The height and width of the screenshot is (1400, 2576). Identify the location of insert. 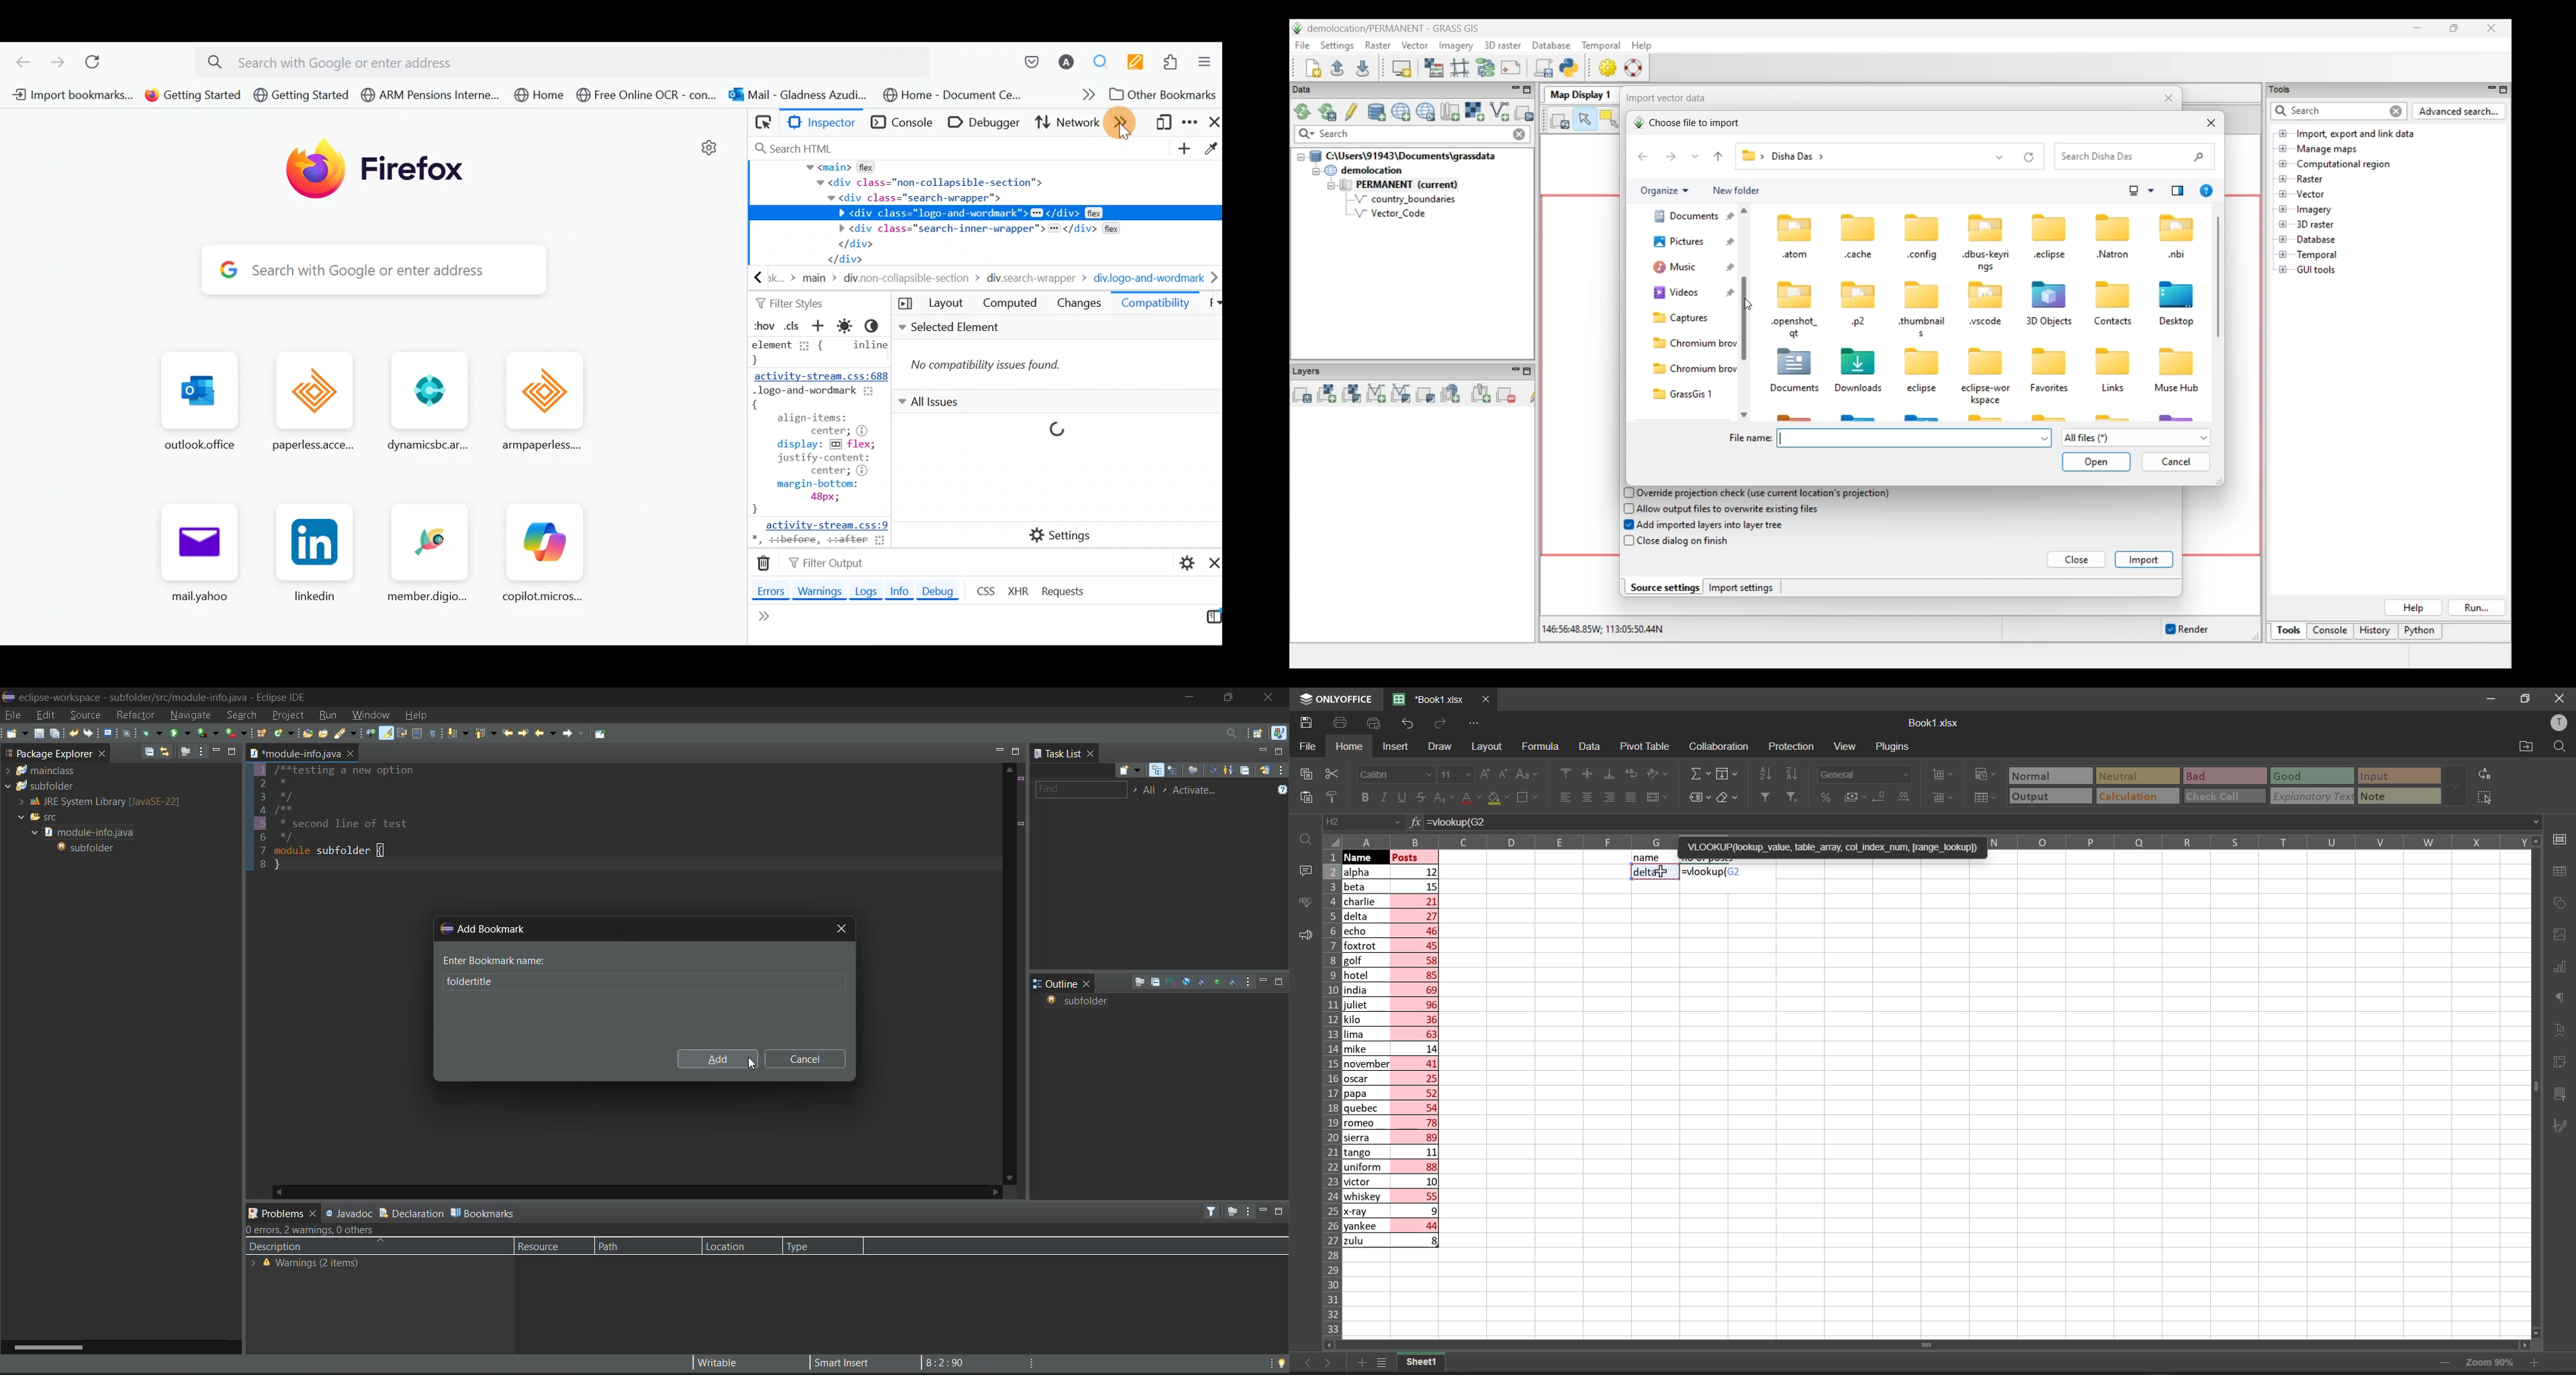
(1395, 747).